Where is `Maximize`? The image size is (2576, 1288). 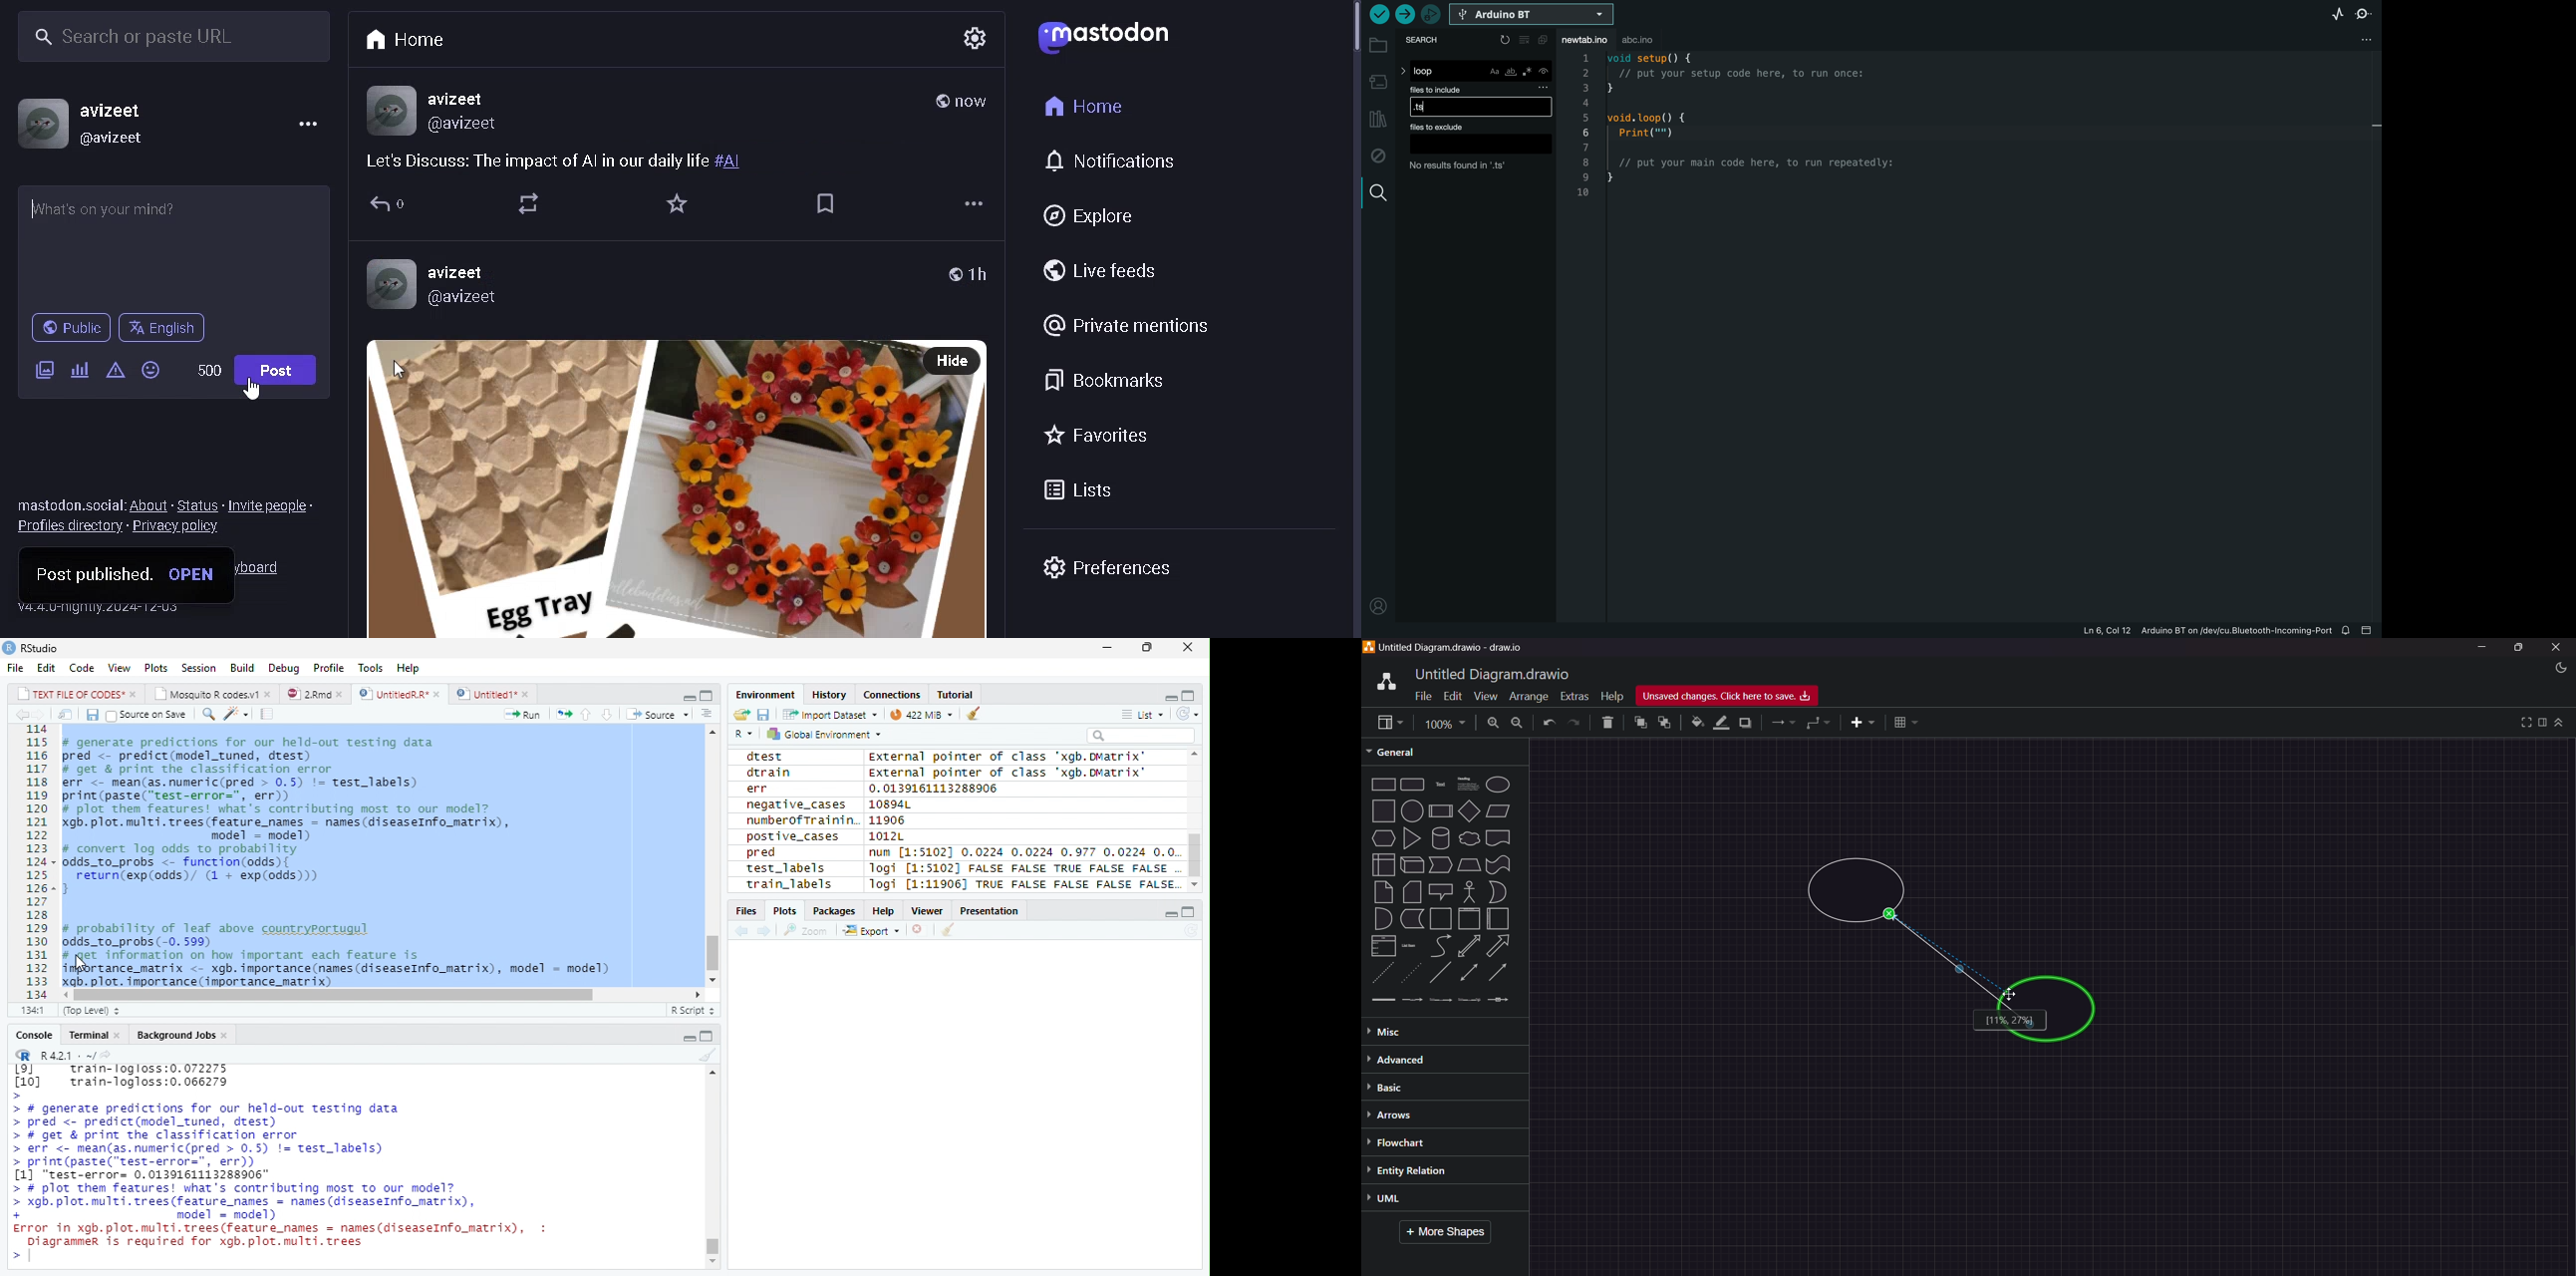
Maximize is located at coordinates (706, 694).